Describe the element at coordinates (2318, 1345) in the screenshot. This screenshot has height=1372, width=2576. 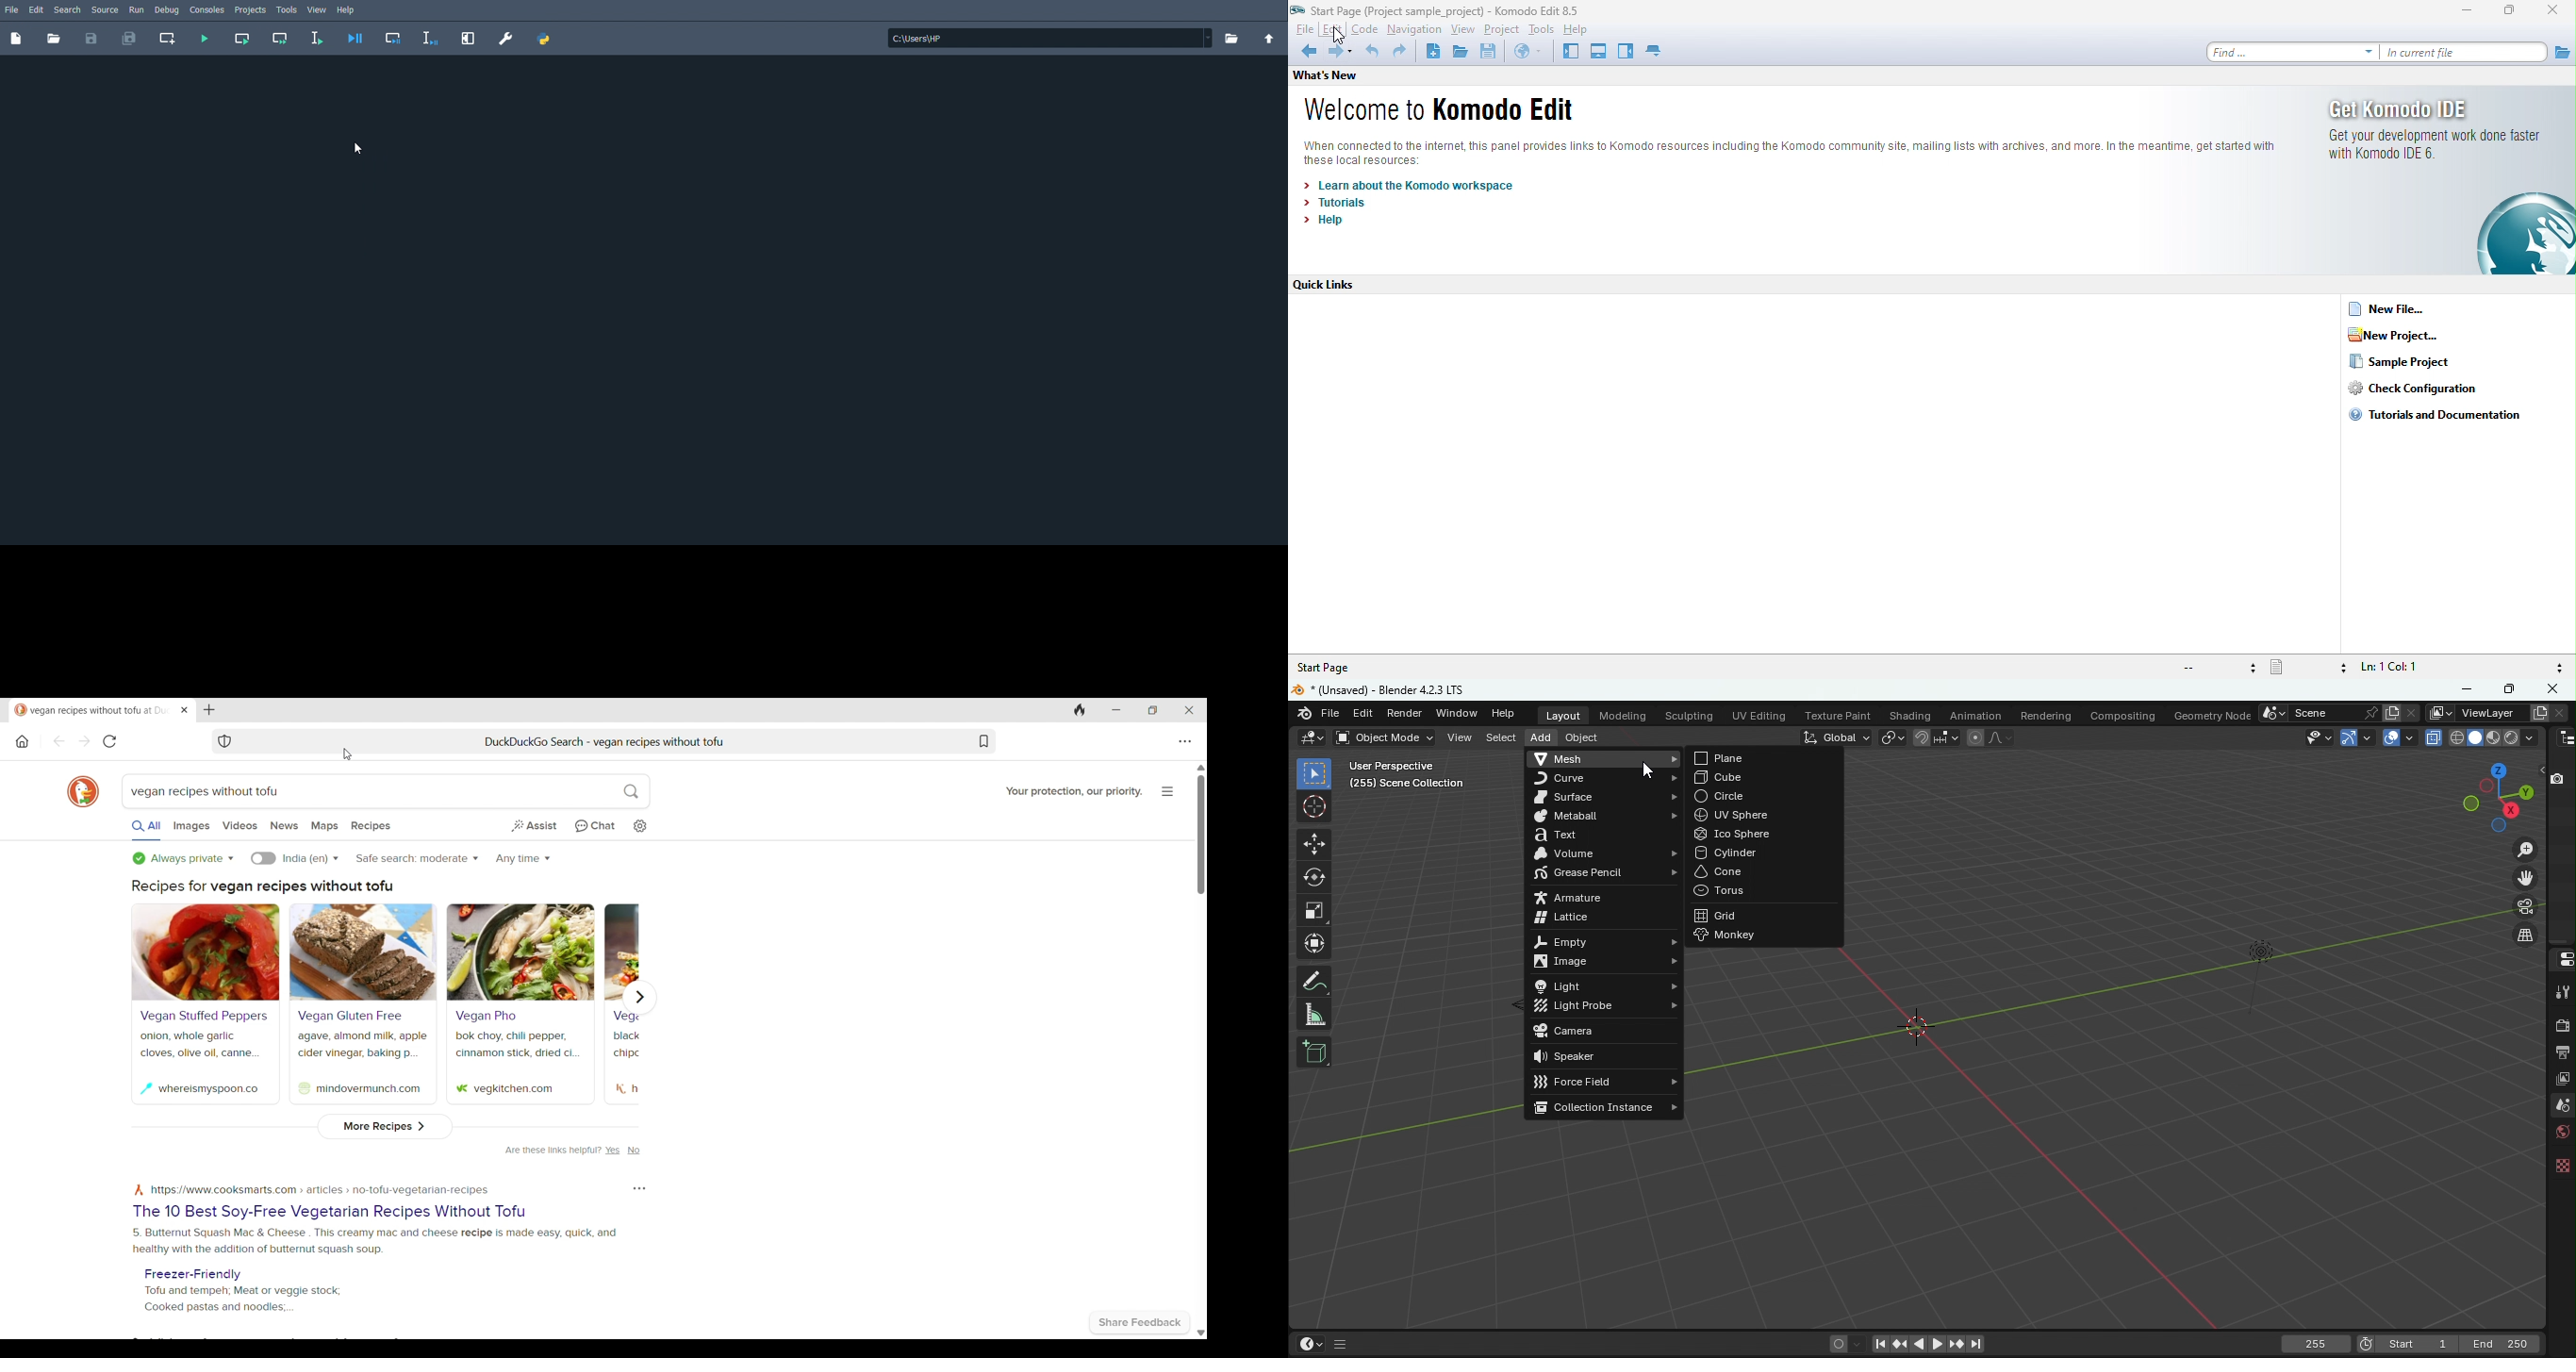
I see `Current frame` at that location.